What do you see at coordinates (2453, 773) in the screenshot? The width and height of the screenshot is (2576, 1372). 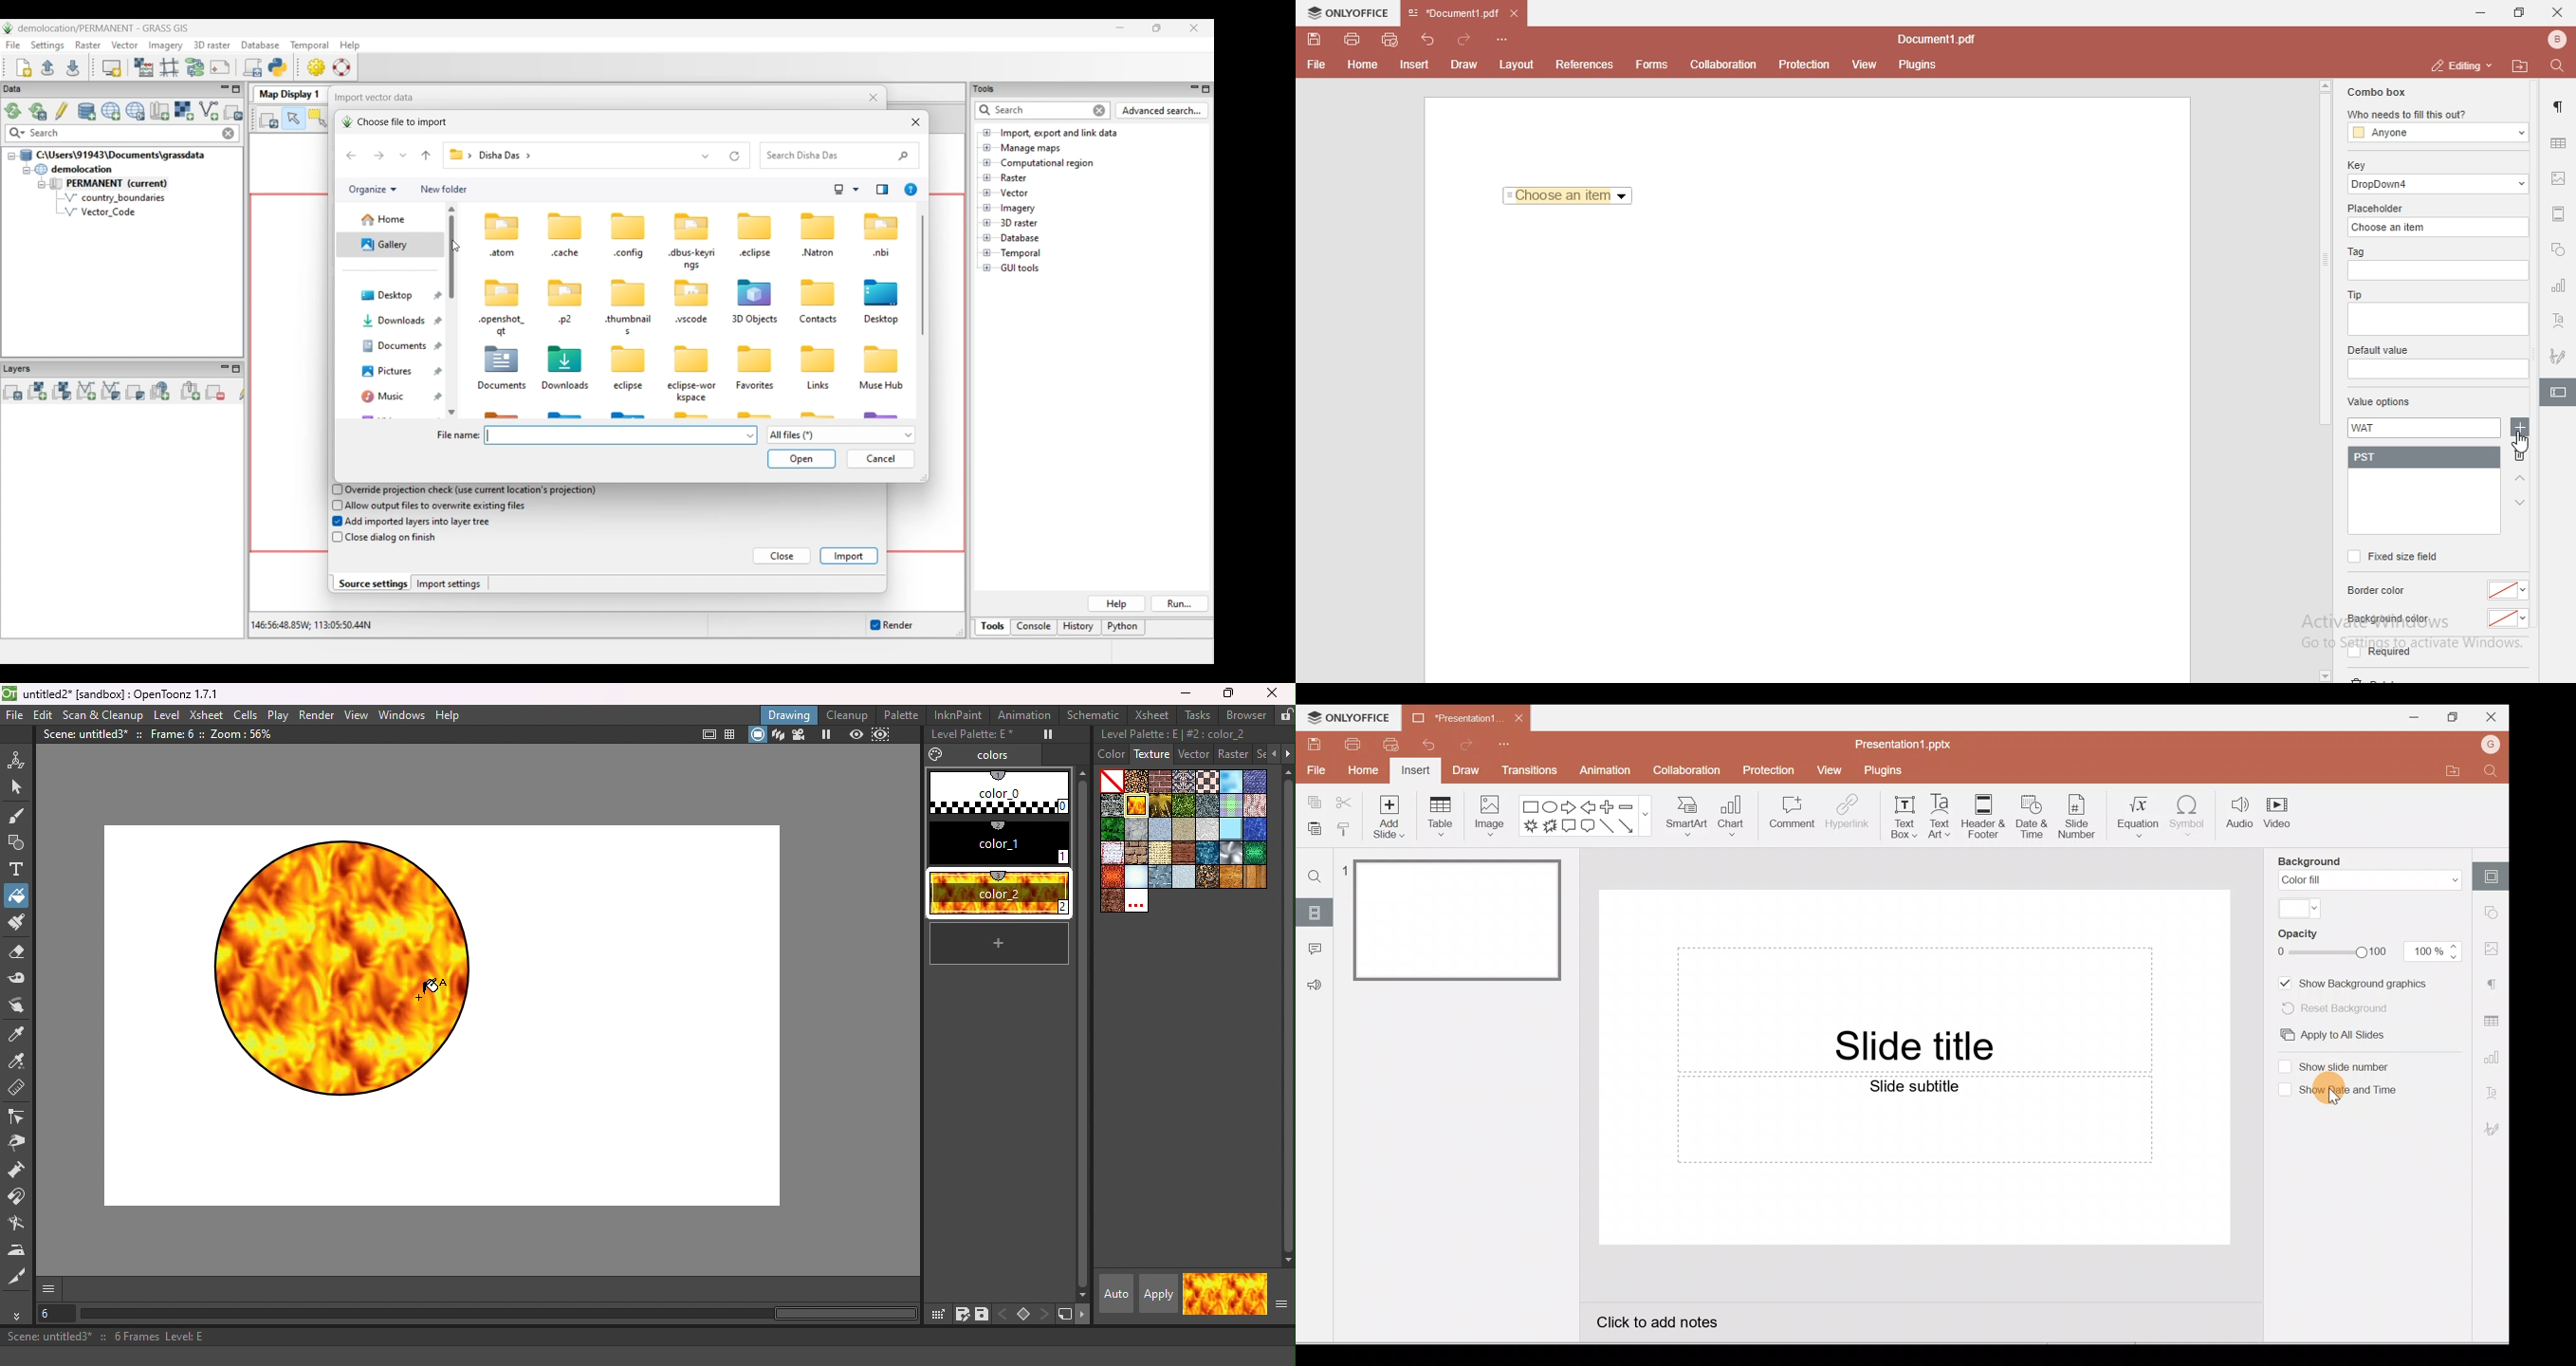 I see `Open file location` at bounding box center [2453, 773].